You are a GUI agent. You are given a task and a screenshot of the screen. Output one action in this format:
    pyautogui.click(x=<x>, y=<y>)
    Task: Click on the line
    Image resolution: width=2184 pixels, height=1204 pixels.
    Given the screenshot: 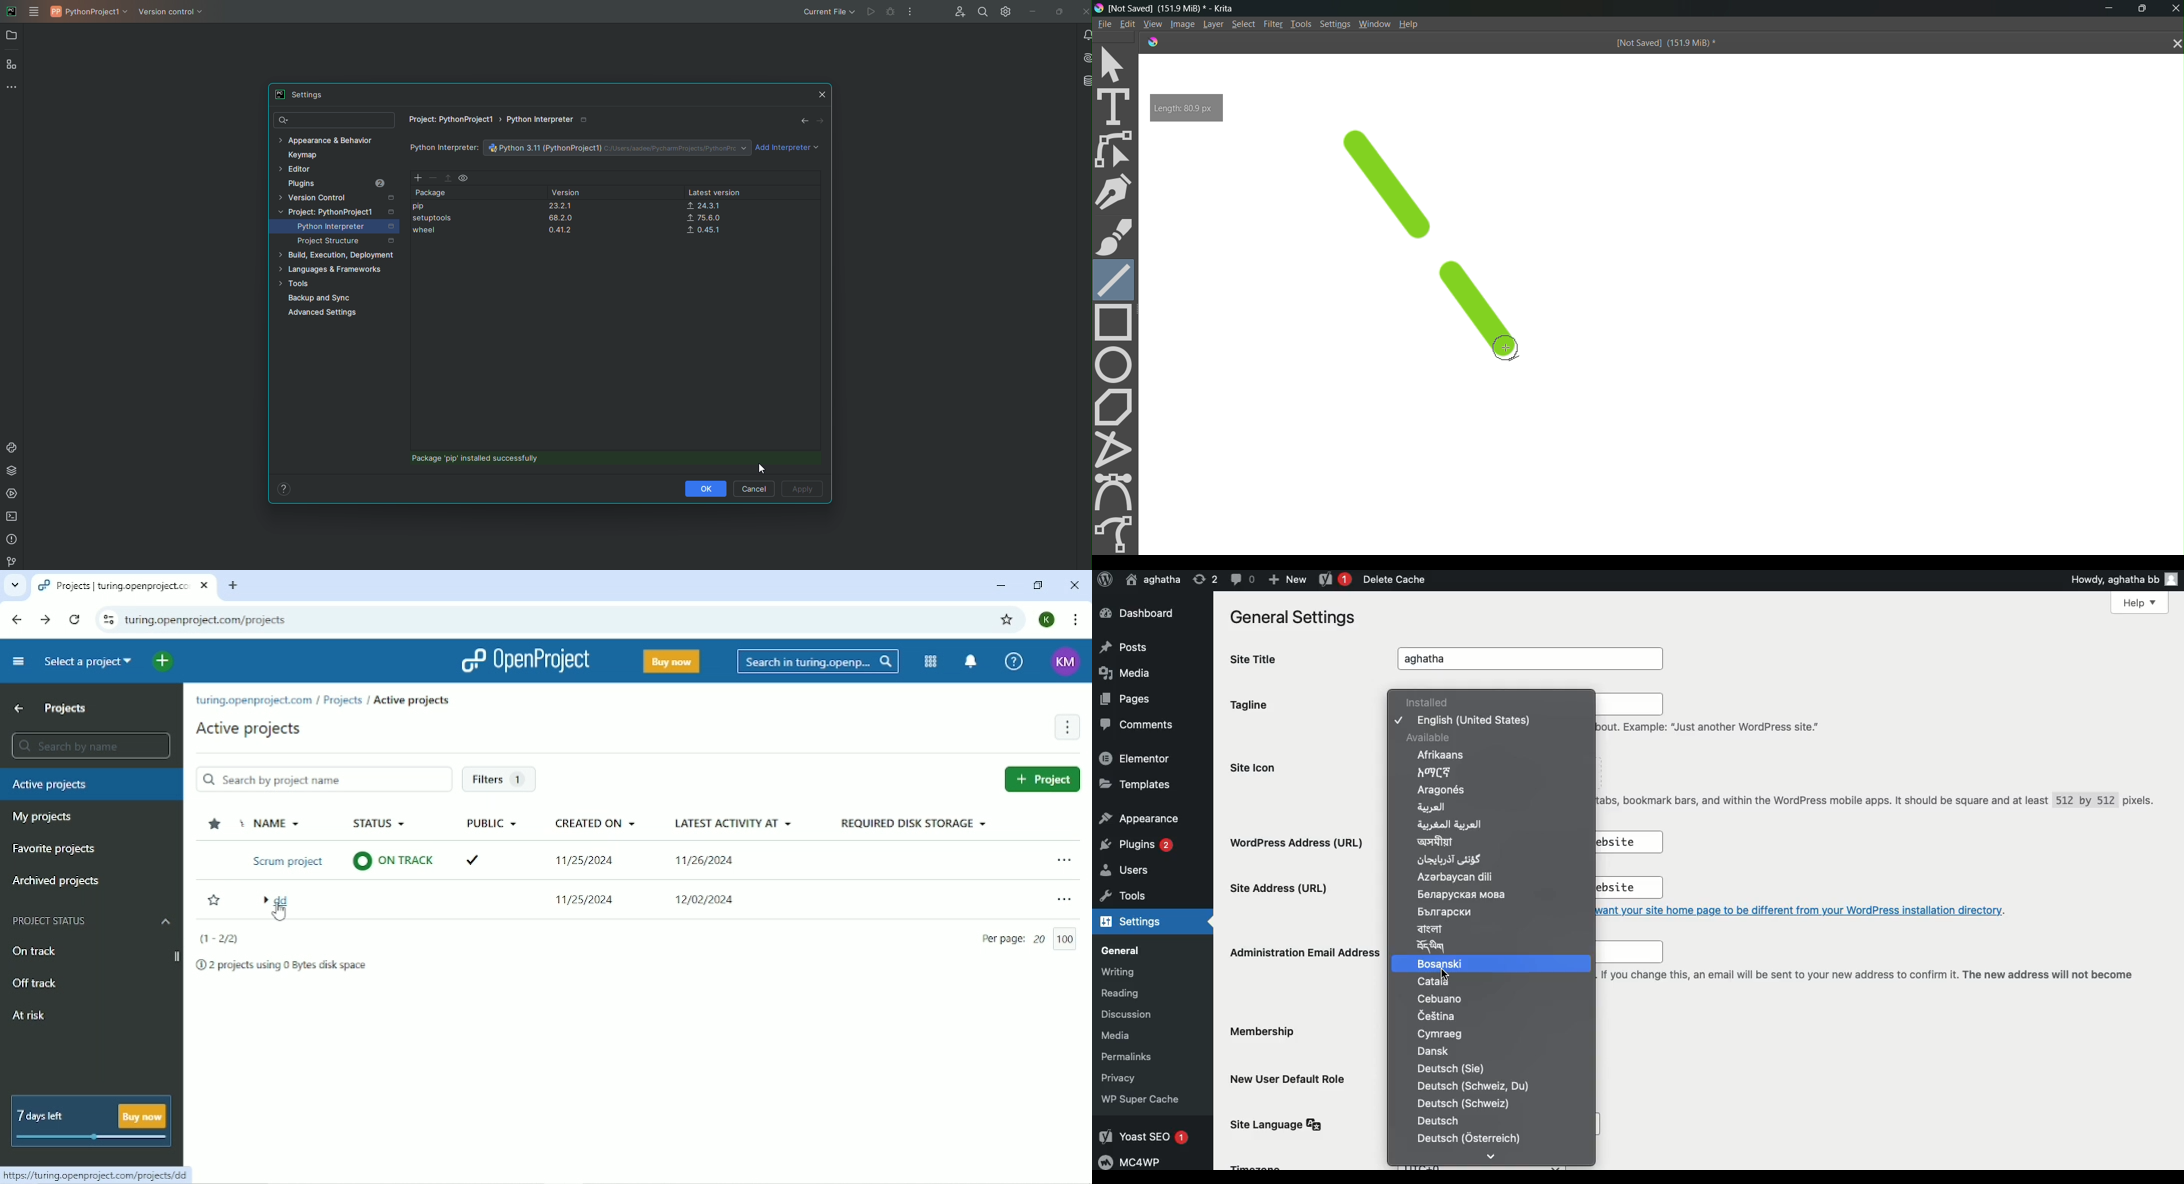 What is the action you would take?
    pyautogui.click(x=1395, y=176)
    